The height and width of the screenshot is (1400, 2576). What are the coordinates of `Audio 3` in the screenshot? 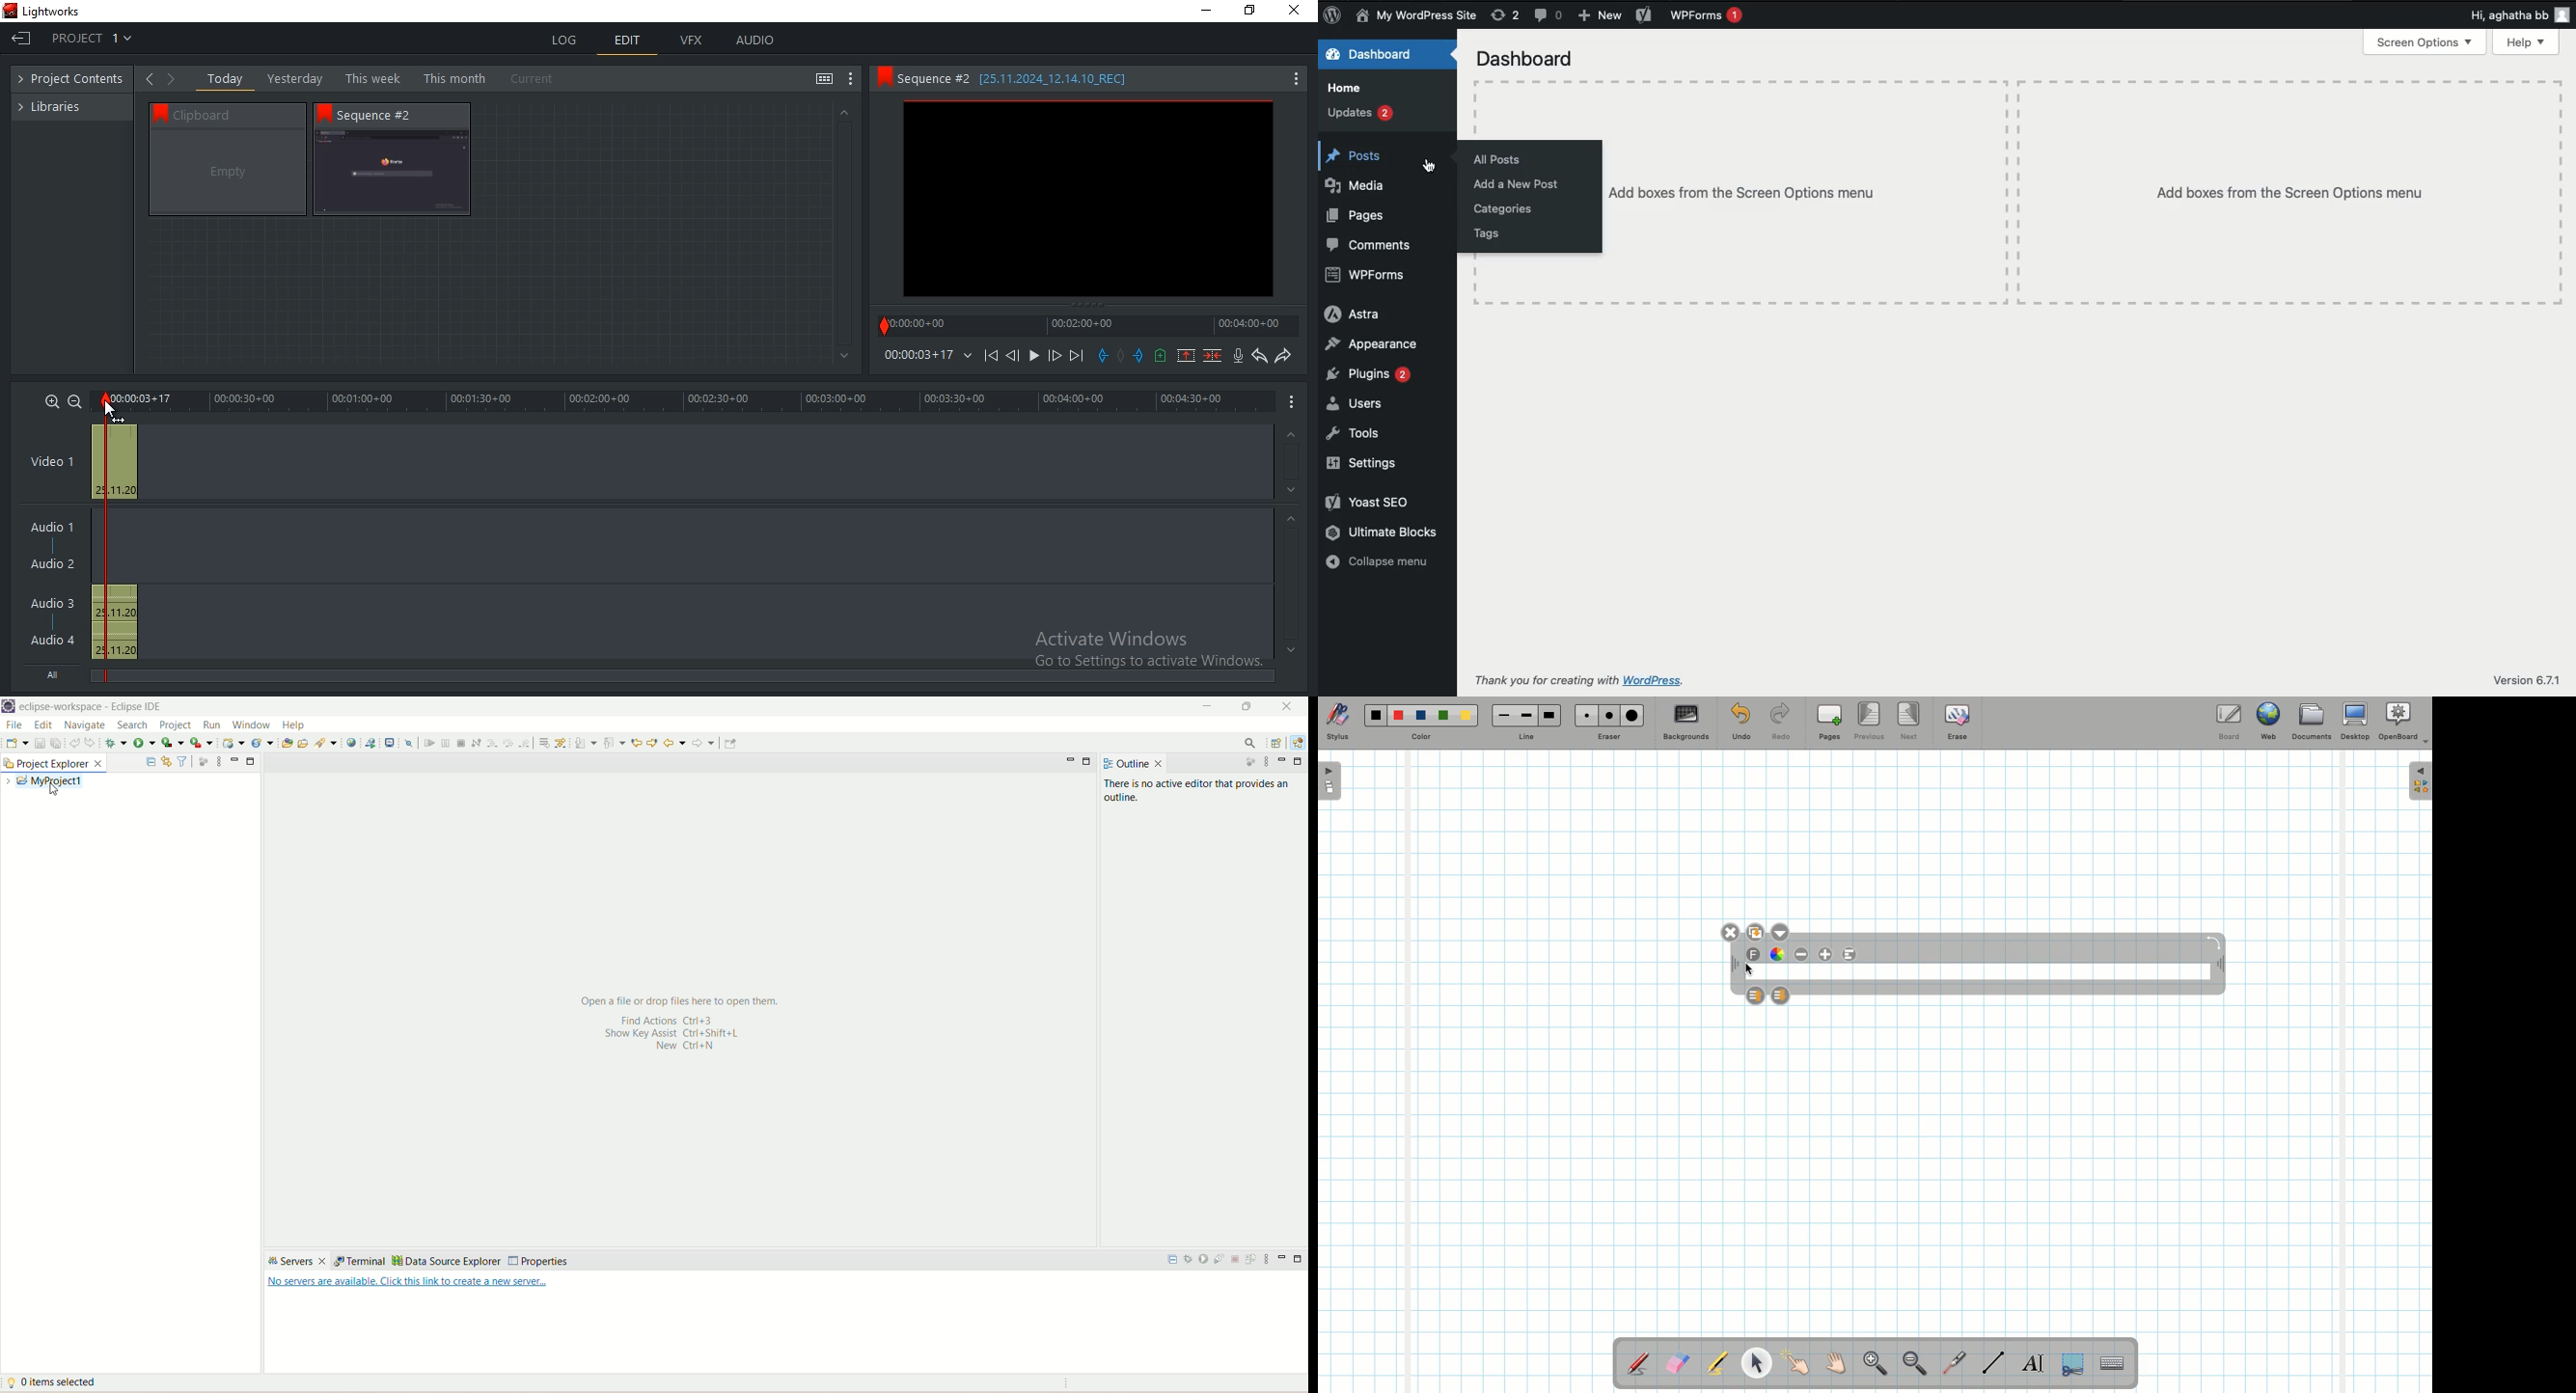 It's located at (59, 603).